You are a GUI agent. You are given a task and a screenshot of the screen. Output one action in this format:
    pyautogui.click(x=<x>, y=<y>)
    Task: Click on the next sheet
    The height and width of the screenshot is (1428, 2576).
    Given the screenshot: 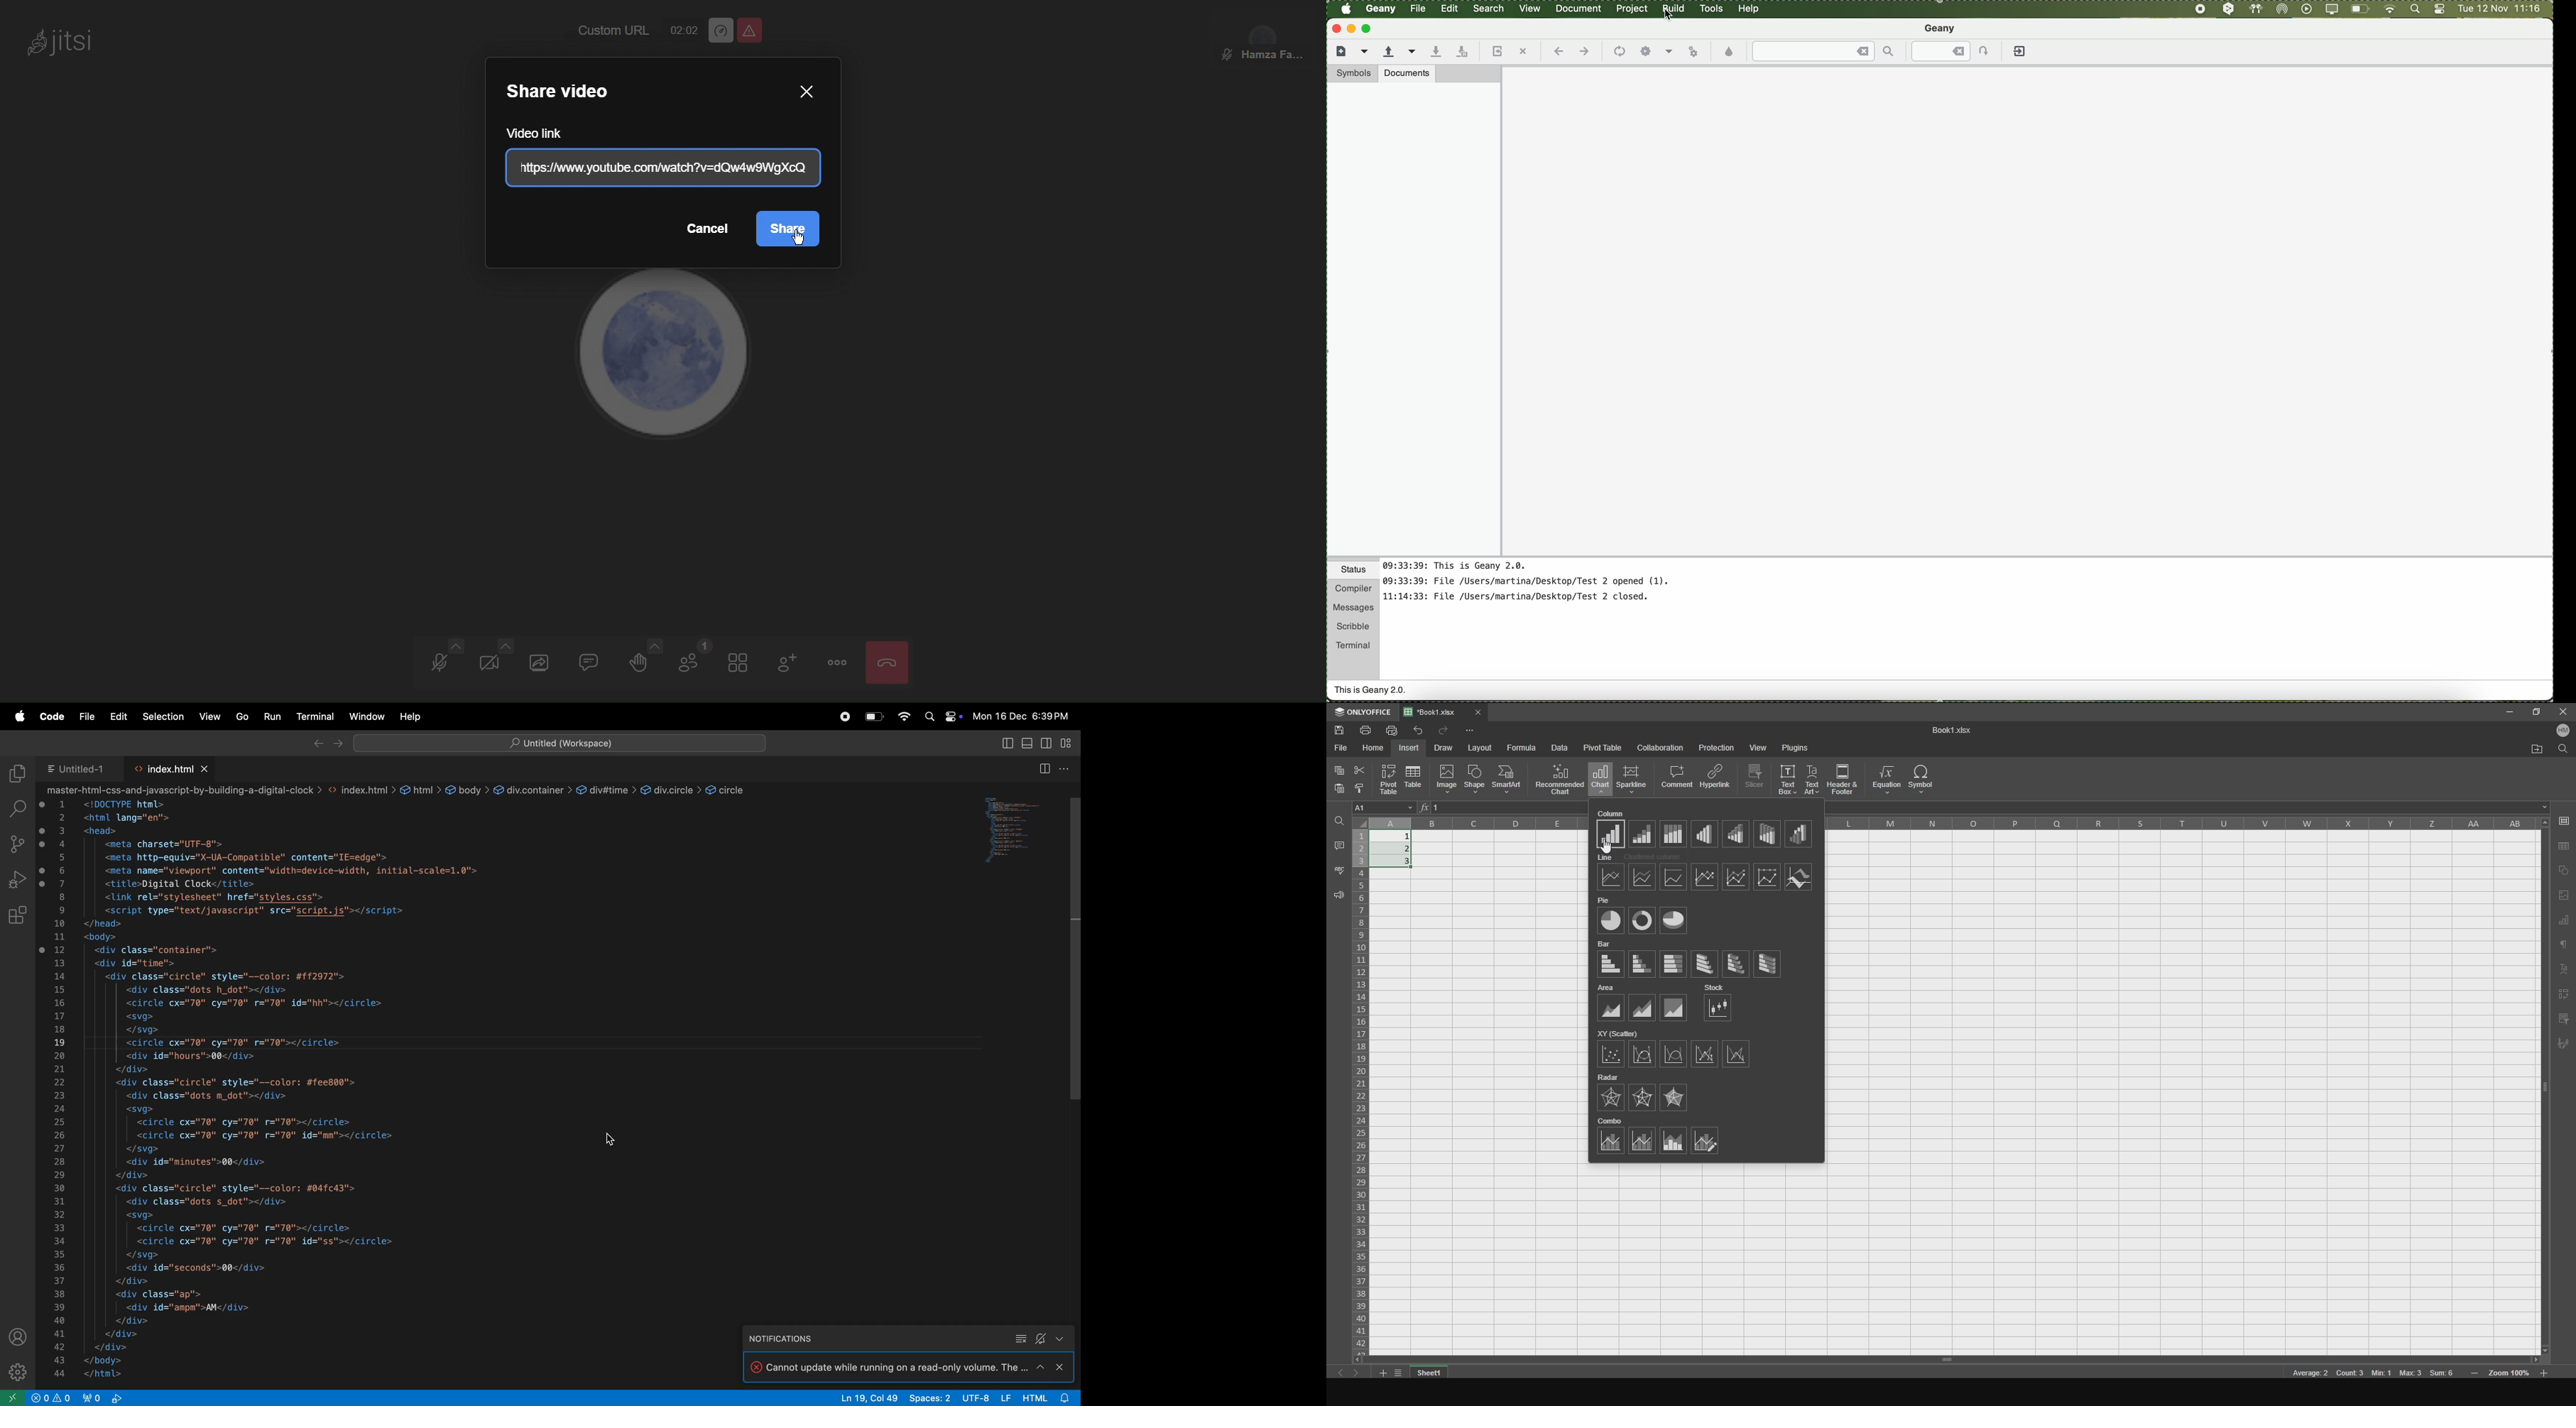 What is the action you would take?
    pyautogui.click(x=1362, y=1375)
    